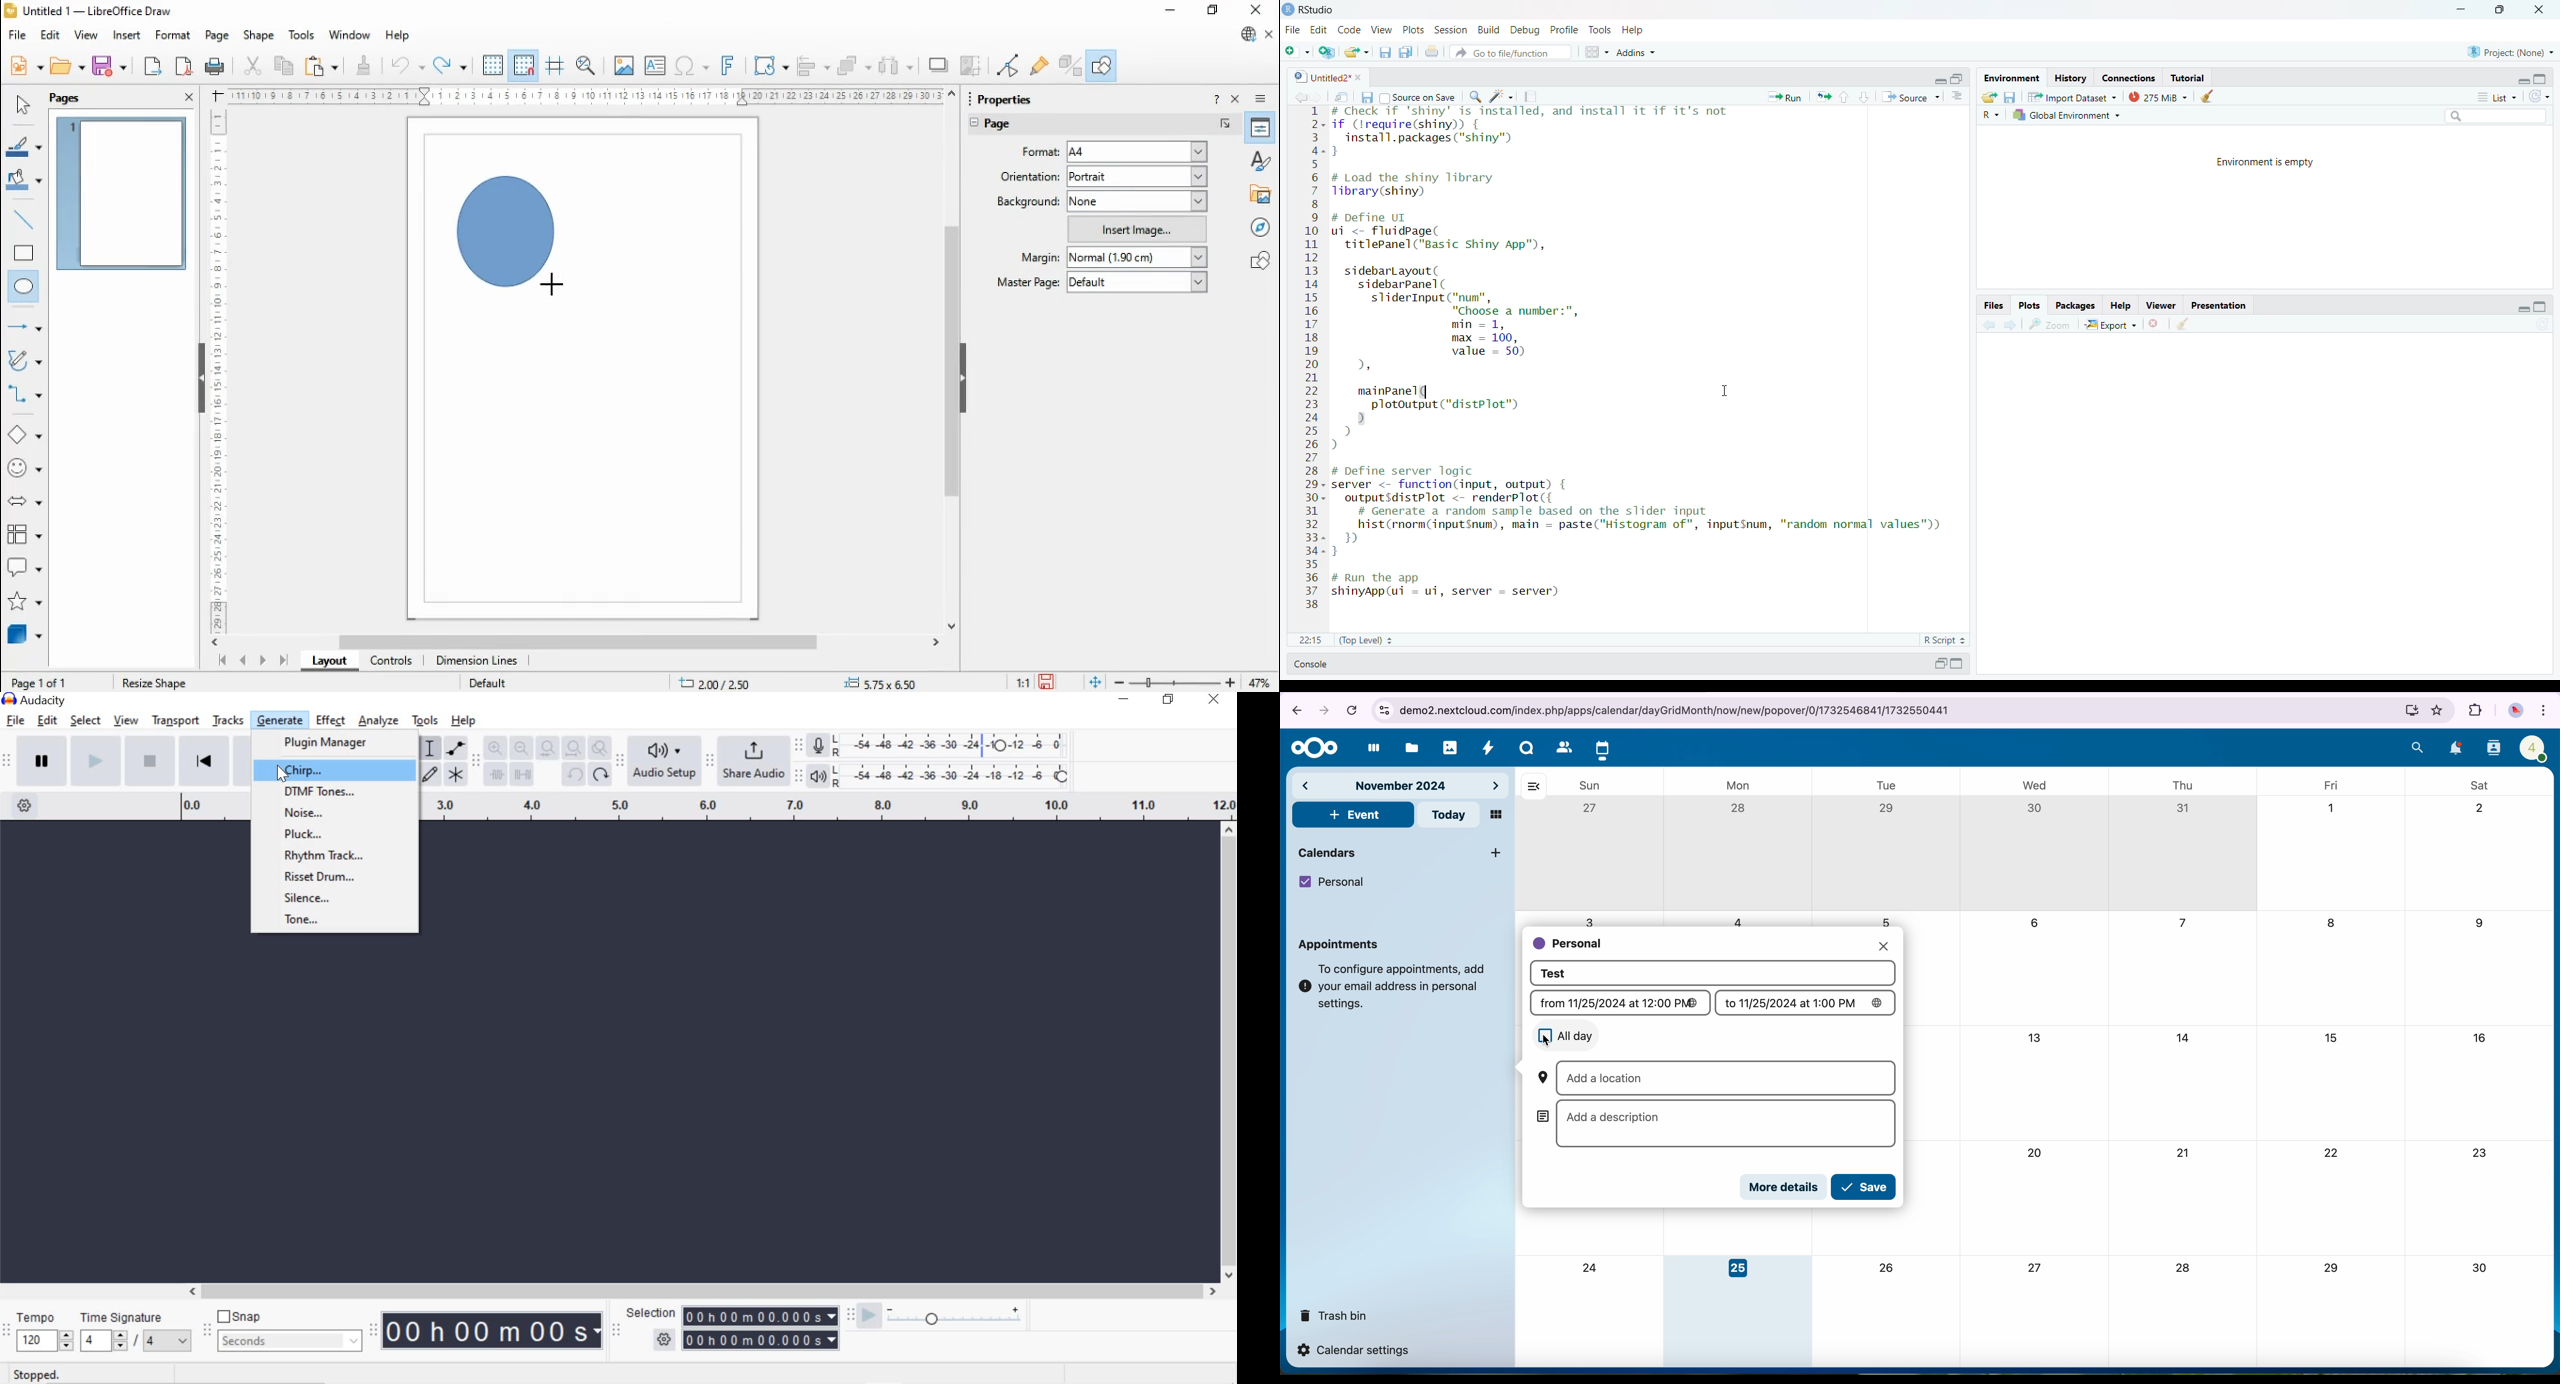 The height and width of the screenshot is (1400, 2576). I want to click on # Define server logicserver <- function(input, output) {outputSdistPlot <- renderPlot({# Generate a random sample based on the slider inputhist(rnorm(input$num), main = paste("Histogram of", inputSnum, "random normal values"))}, so click(1637, 511).